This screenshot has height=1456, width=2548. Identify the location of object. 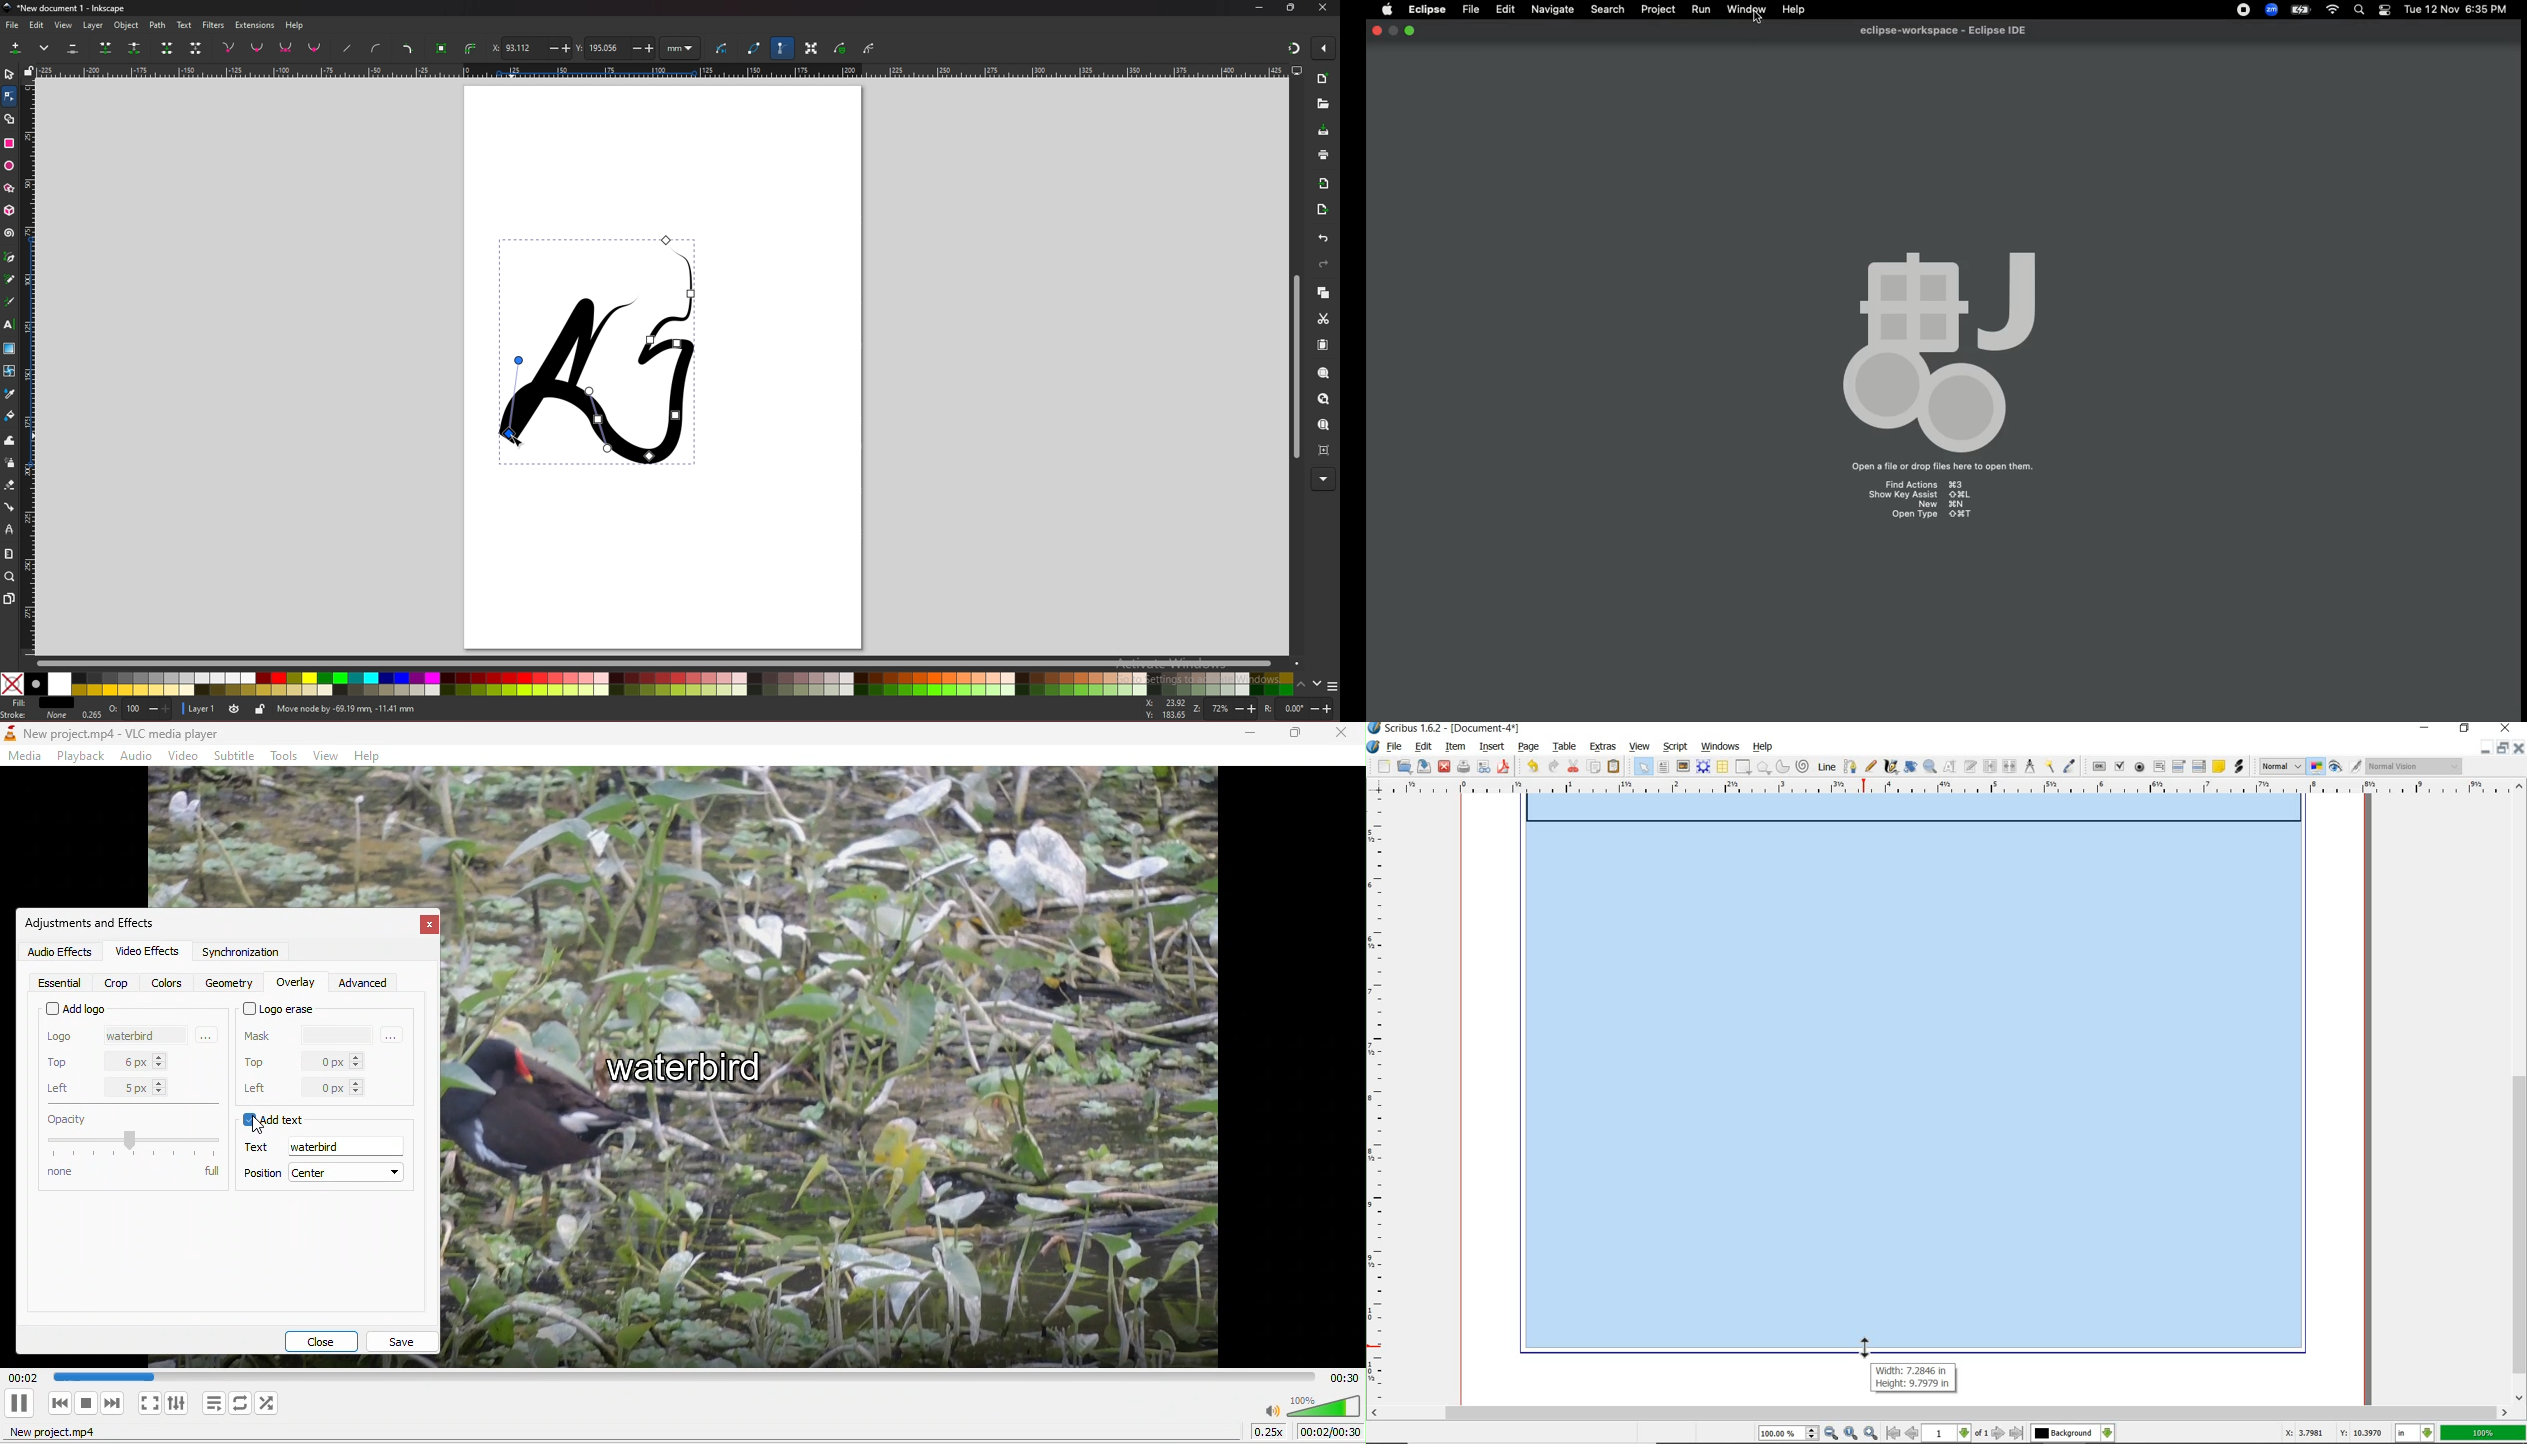
(128, 26).